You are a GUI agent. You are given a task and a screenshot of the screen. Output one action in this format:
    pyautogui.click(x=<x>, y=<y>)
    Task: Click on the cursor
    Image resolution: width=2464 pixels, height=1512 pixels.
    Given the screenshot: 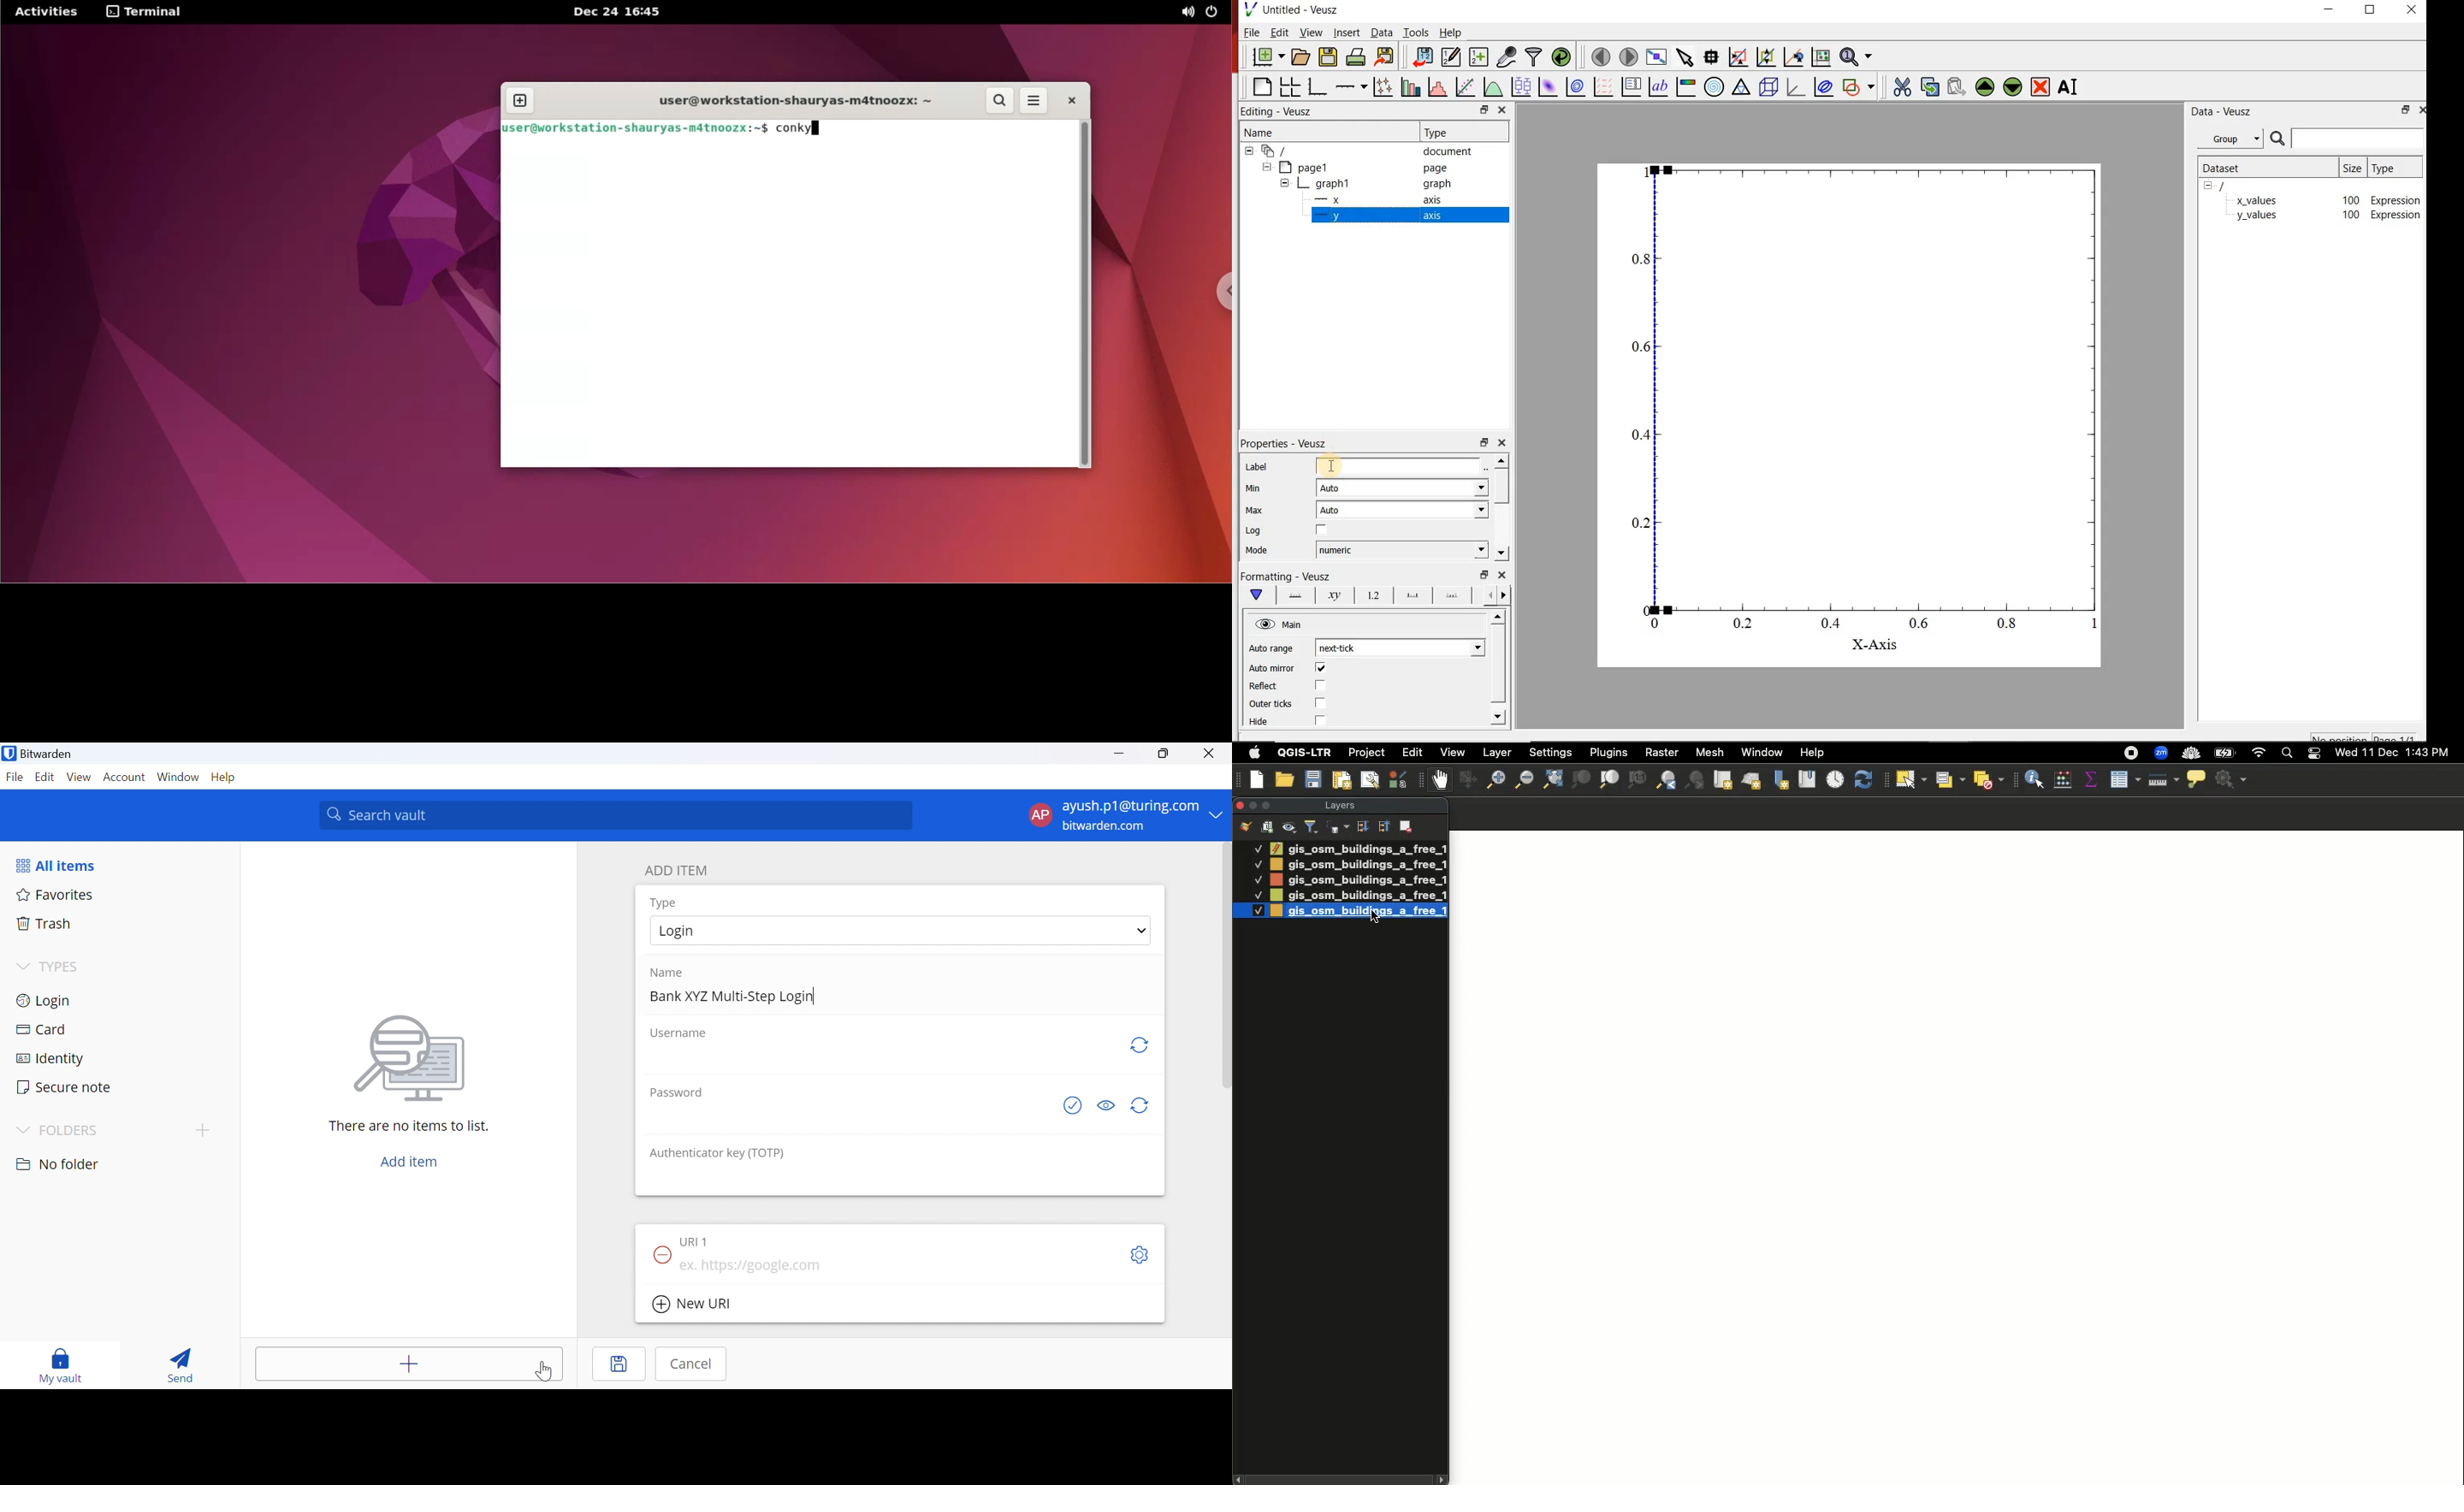 What is the action you would take?
    pyautogui.click(x=1332, y=466)
    